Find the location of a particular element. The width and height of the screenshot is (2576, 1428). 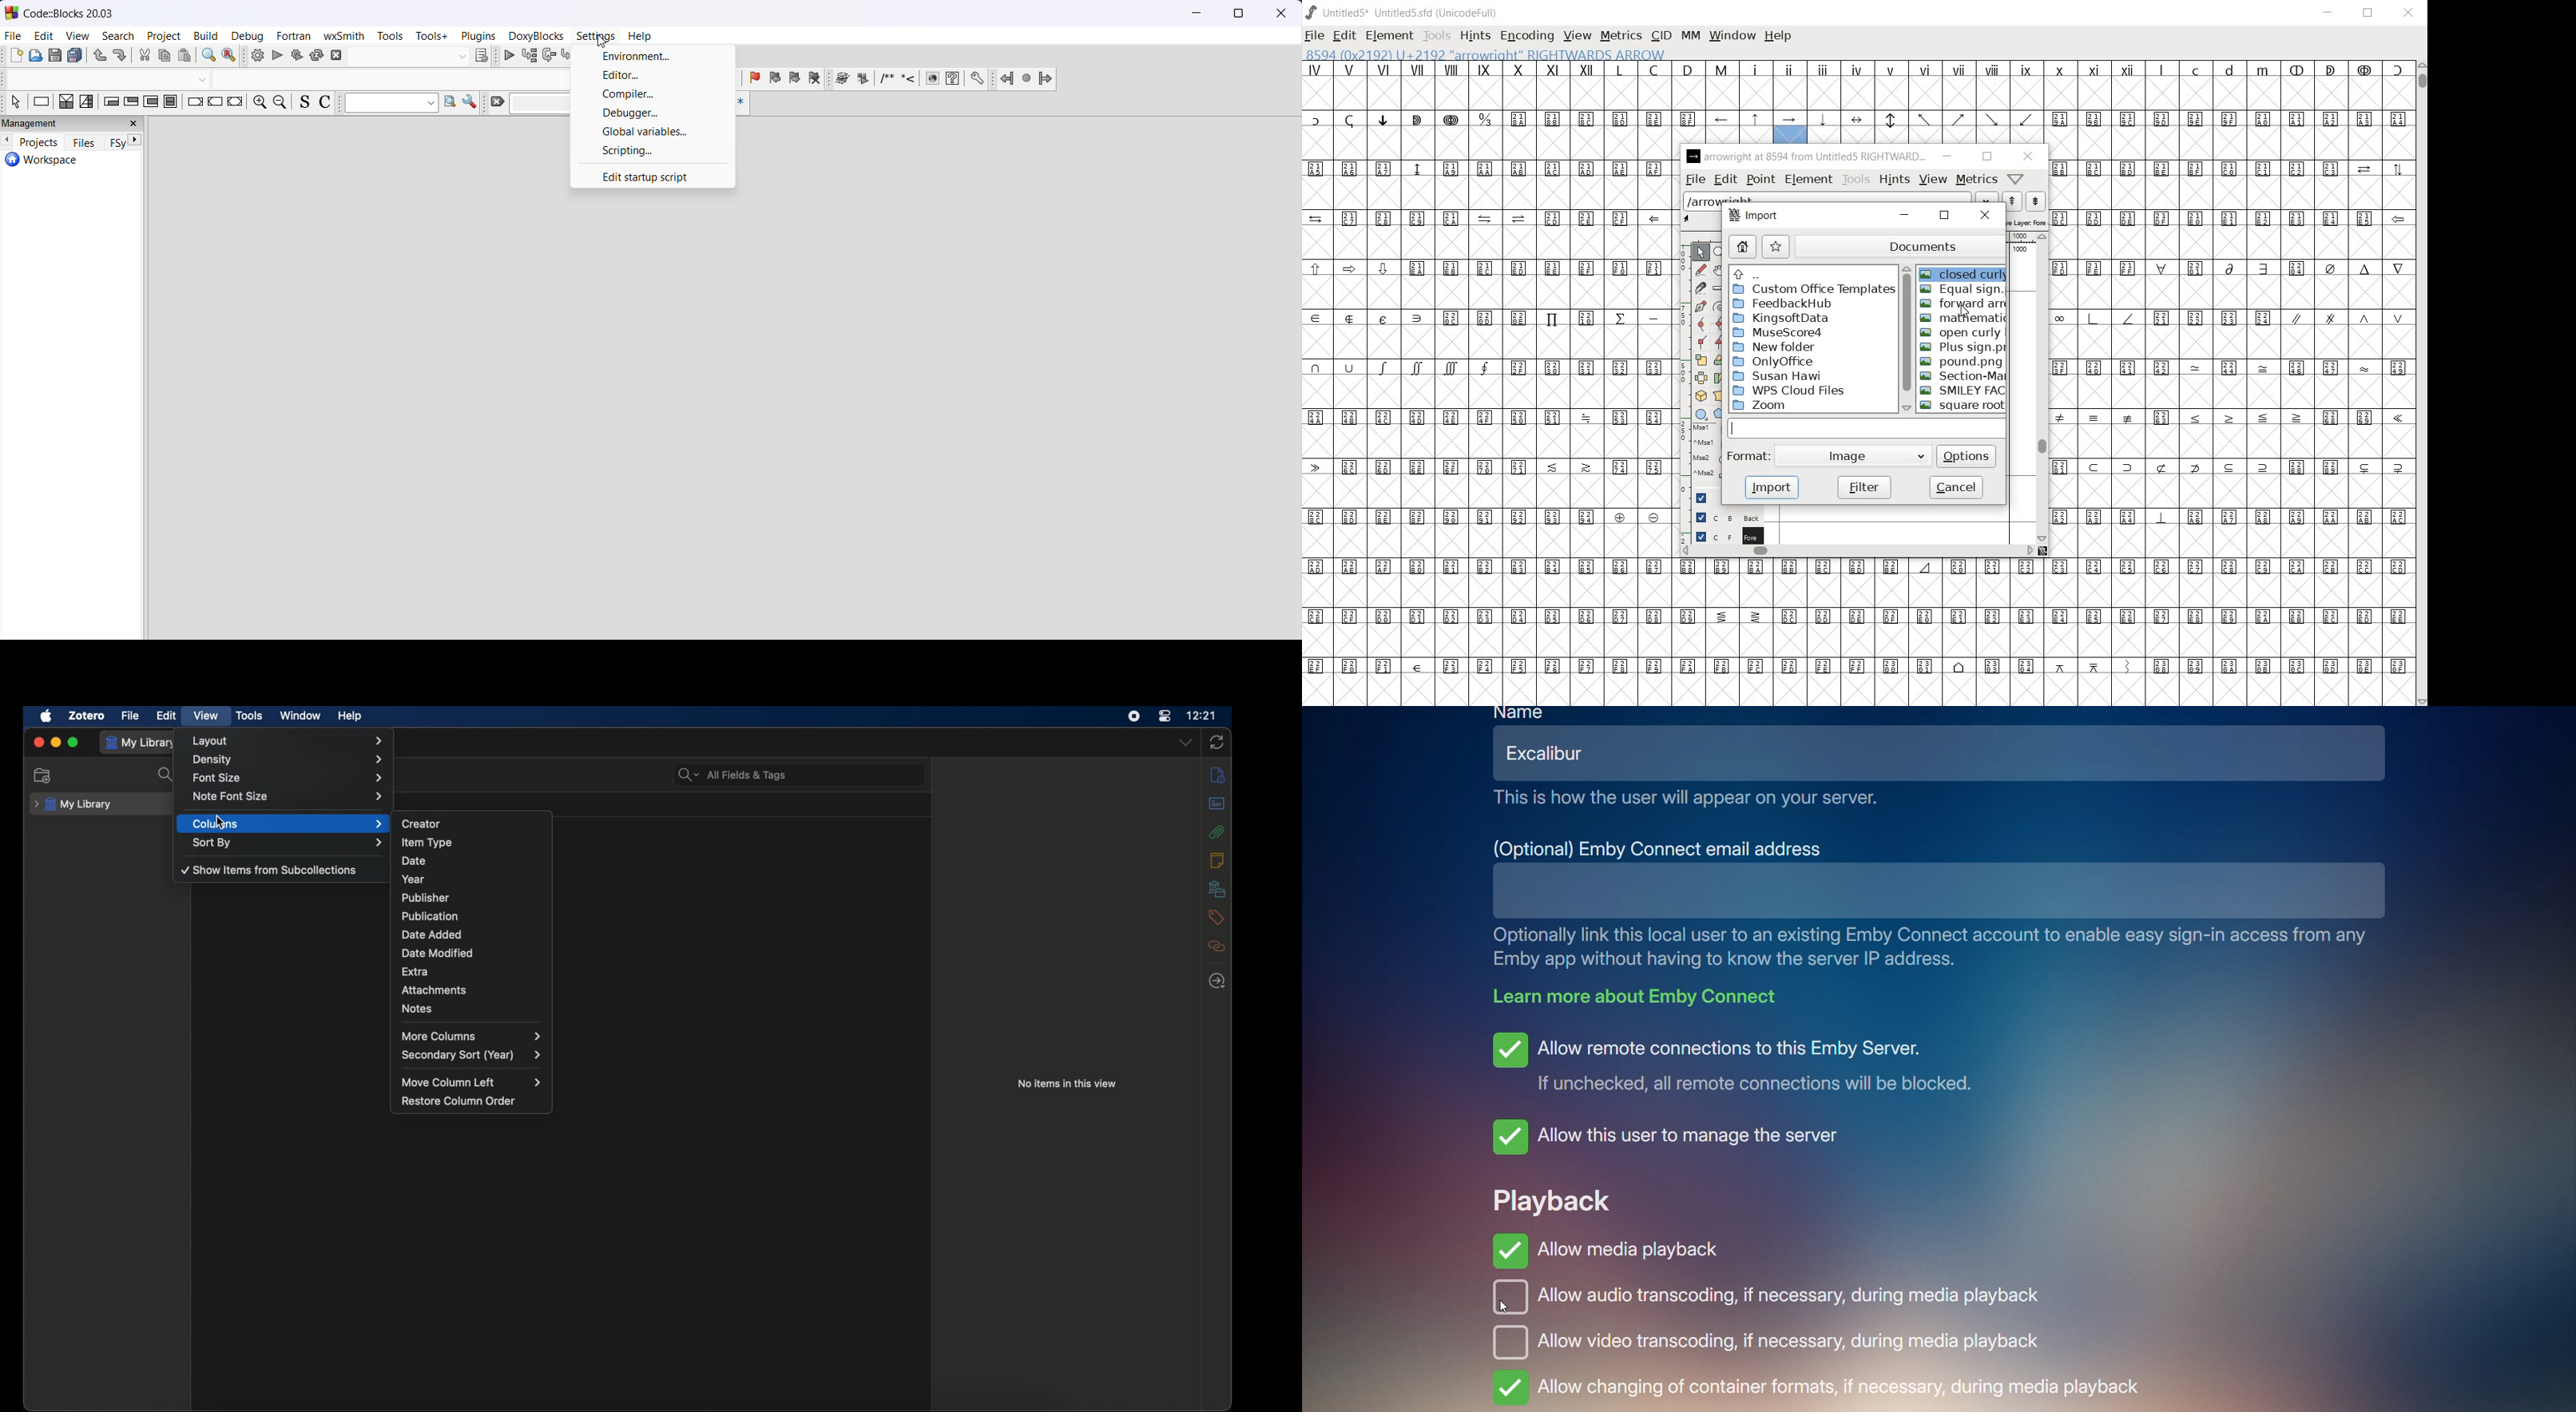

scripting is located at coordinates (653, 151).